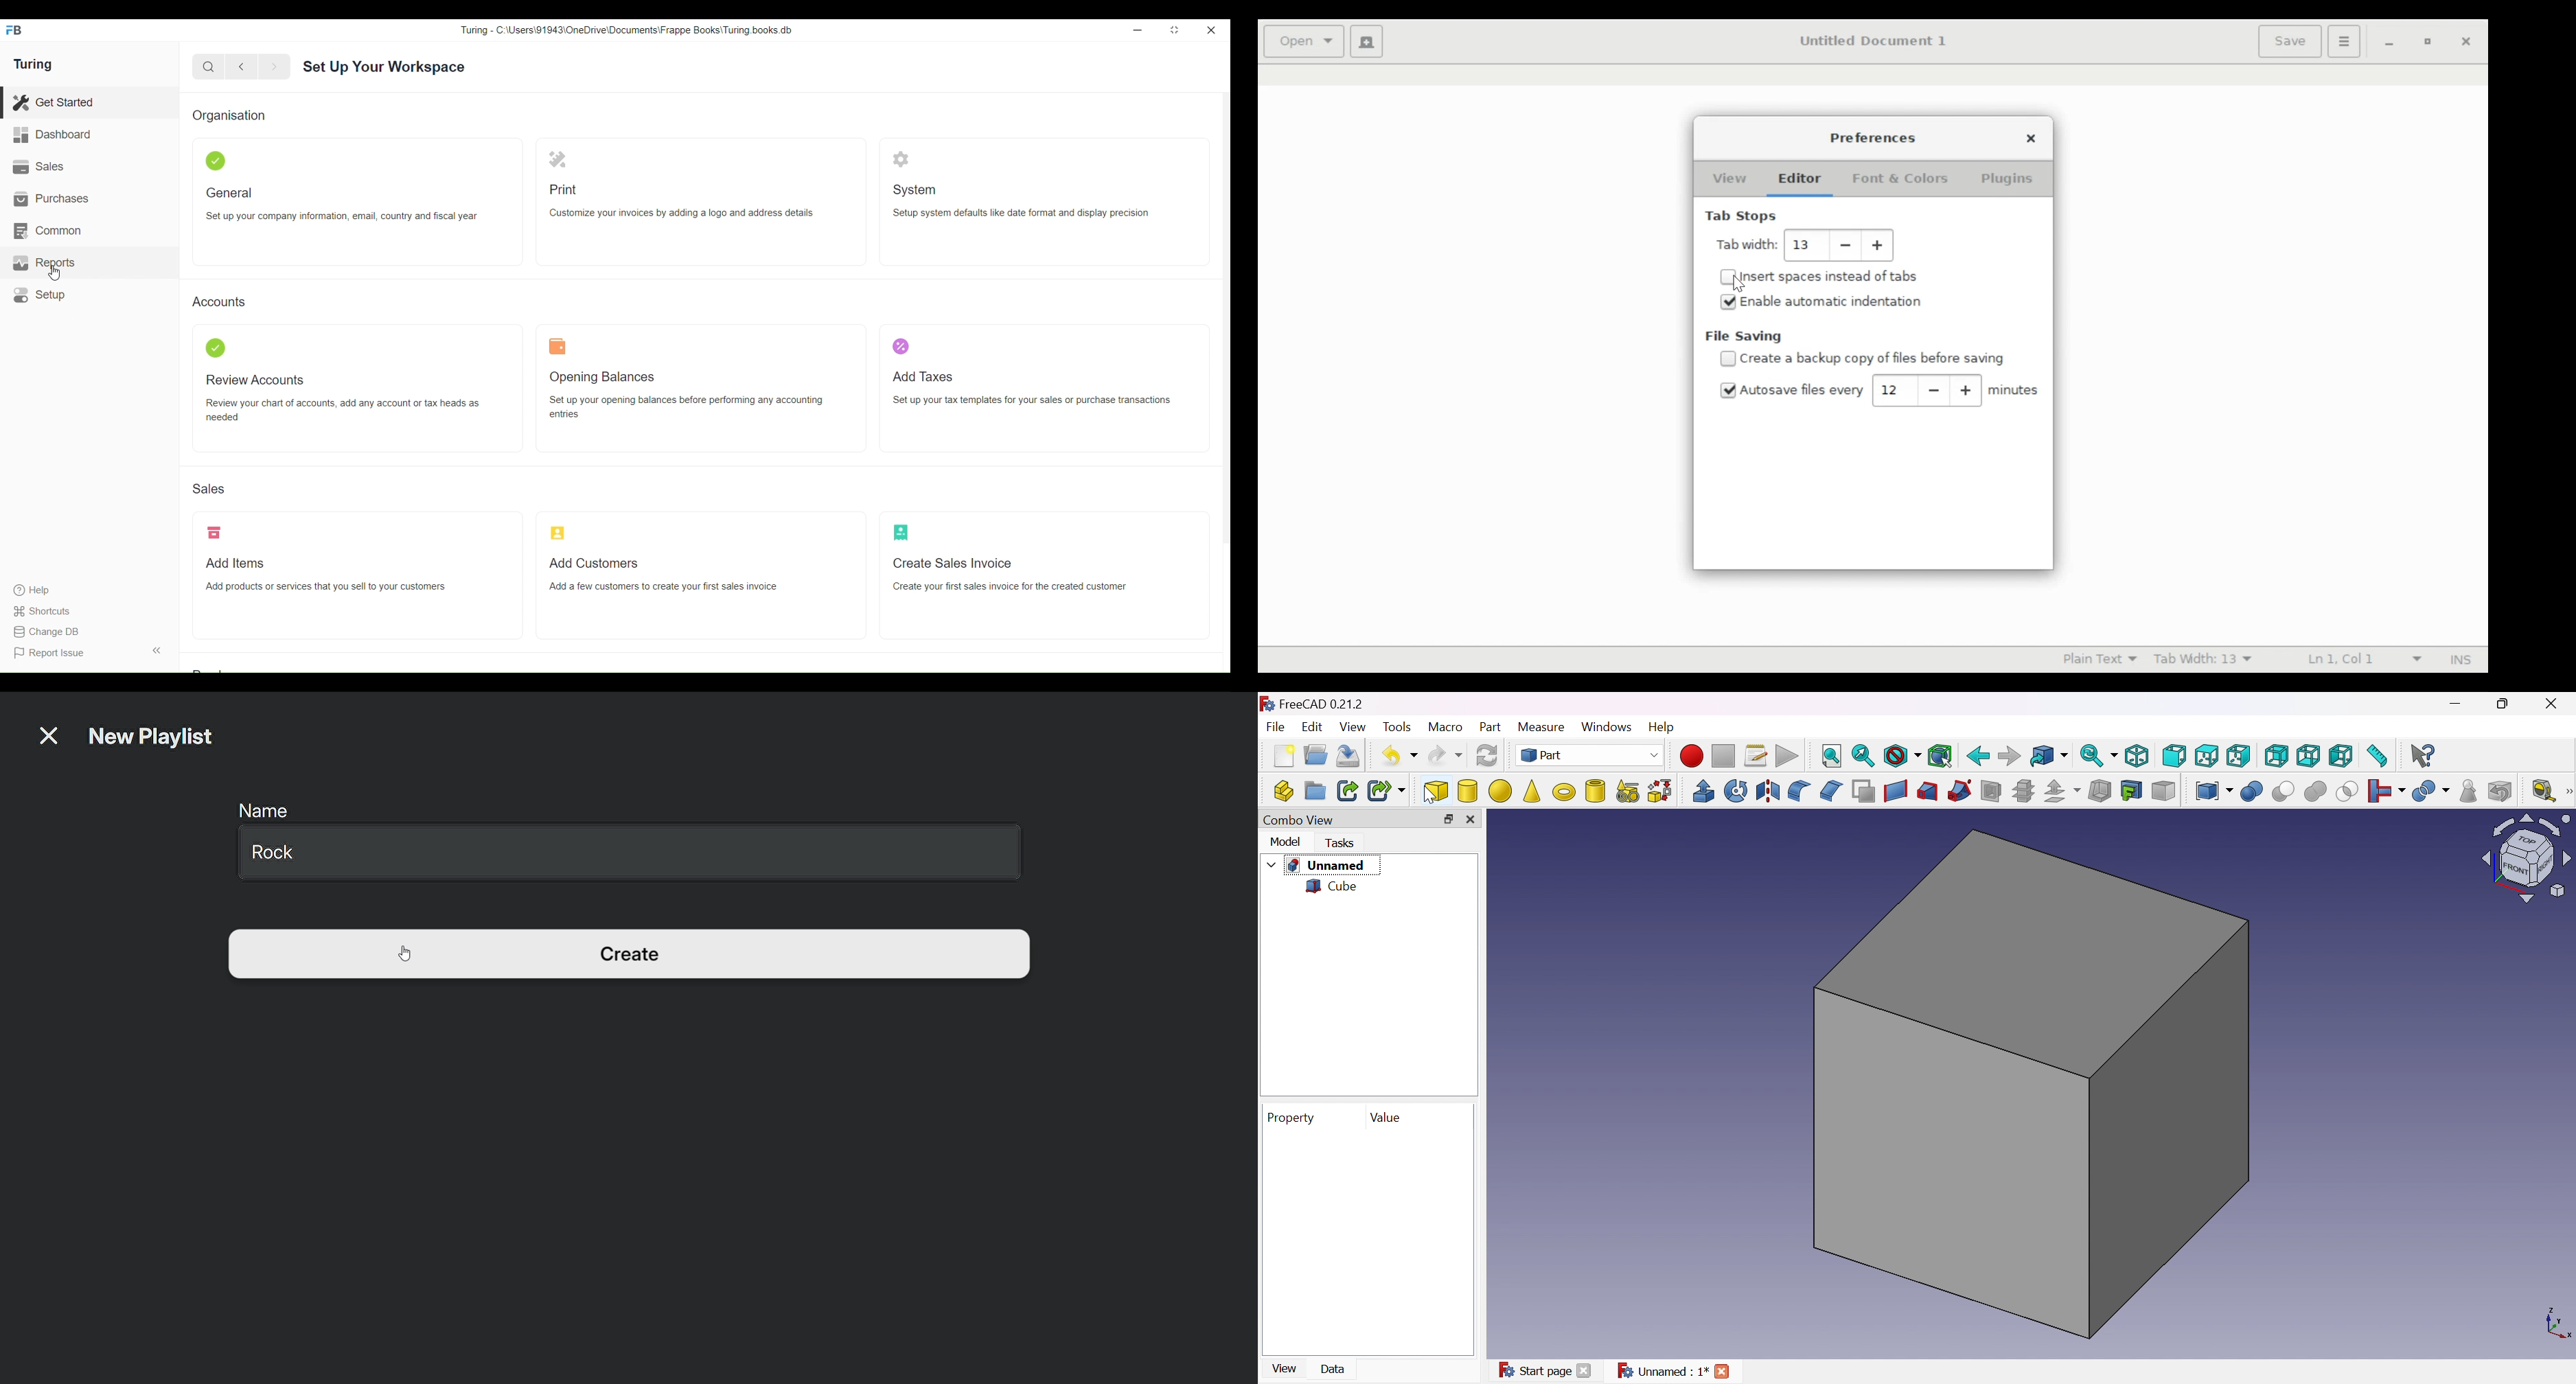 This screenshot has height=1400, width=2576. I want to click on Data, so click(1334, 1369).